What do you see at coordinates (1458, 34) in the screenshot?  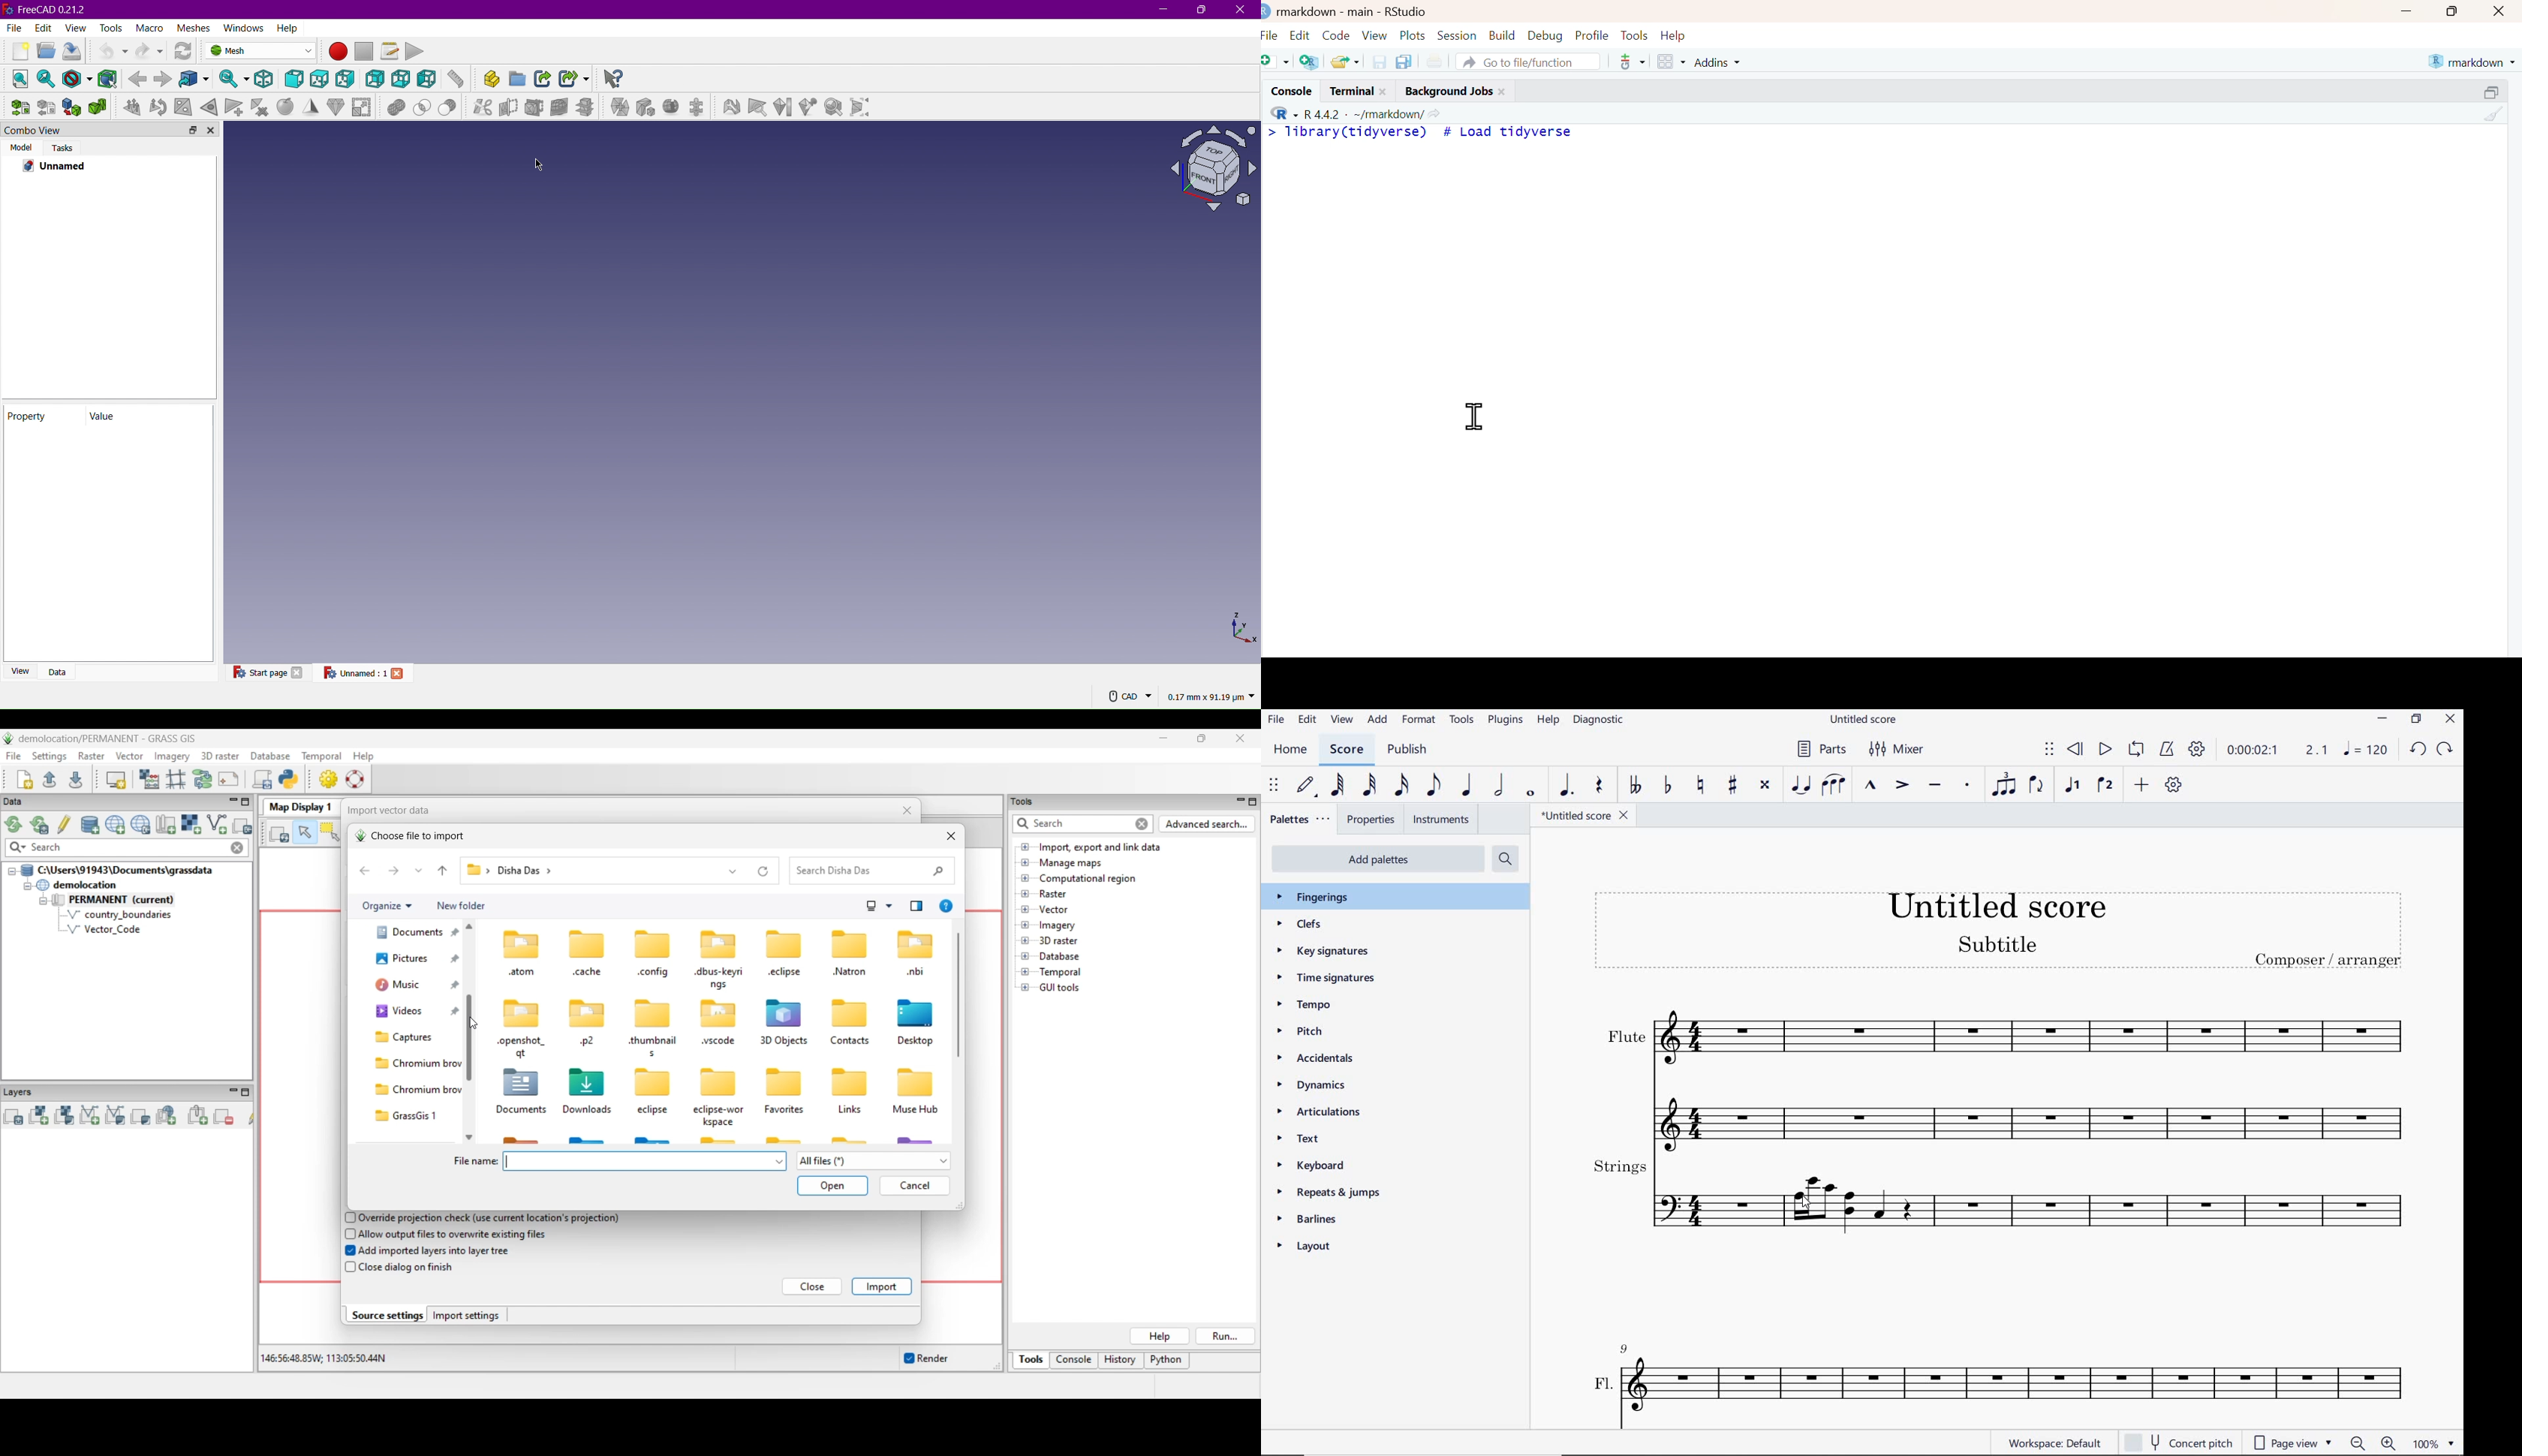 I see `Session` at bounding box center [1458, 34].